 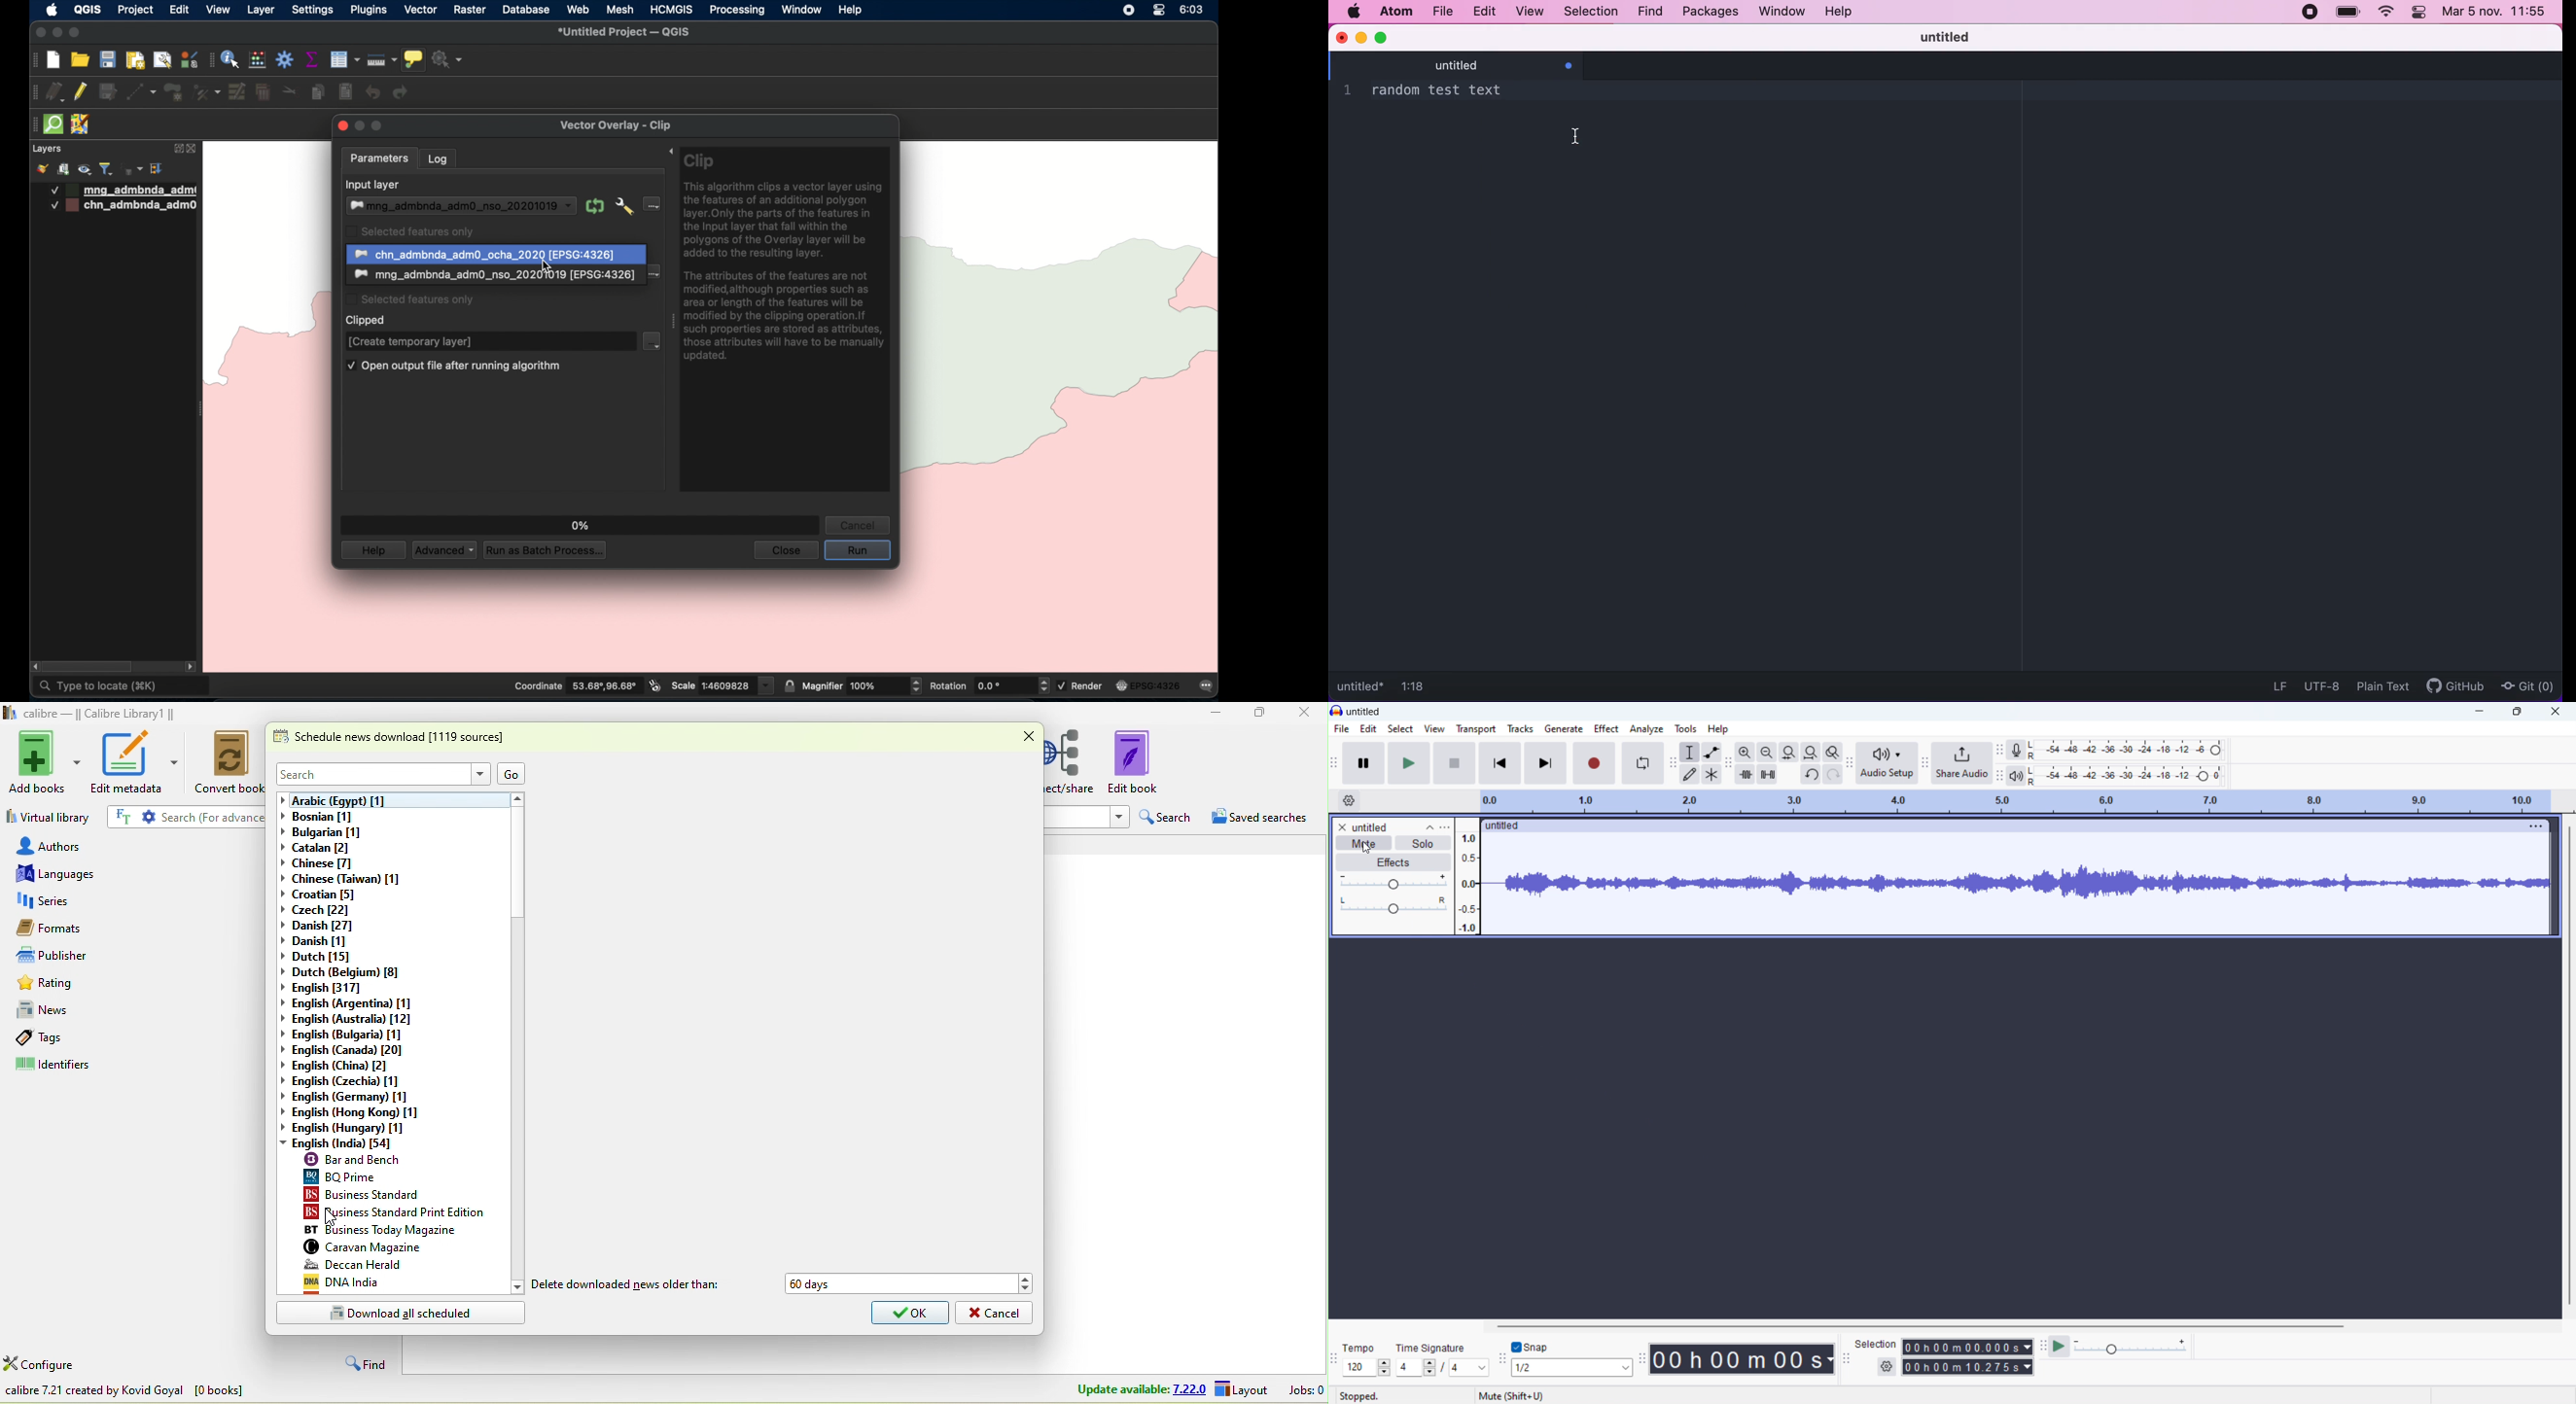 What do you see at coordinates (2016, 776) in the screenshot?
I see `playback meter` at bounding box center [2016, 776].